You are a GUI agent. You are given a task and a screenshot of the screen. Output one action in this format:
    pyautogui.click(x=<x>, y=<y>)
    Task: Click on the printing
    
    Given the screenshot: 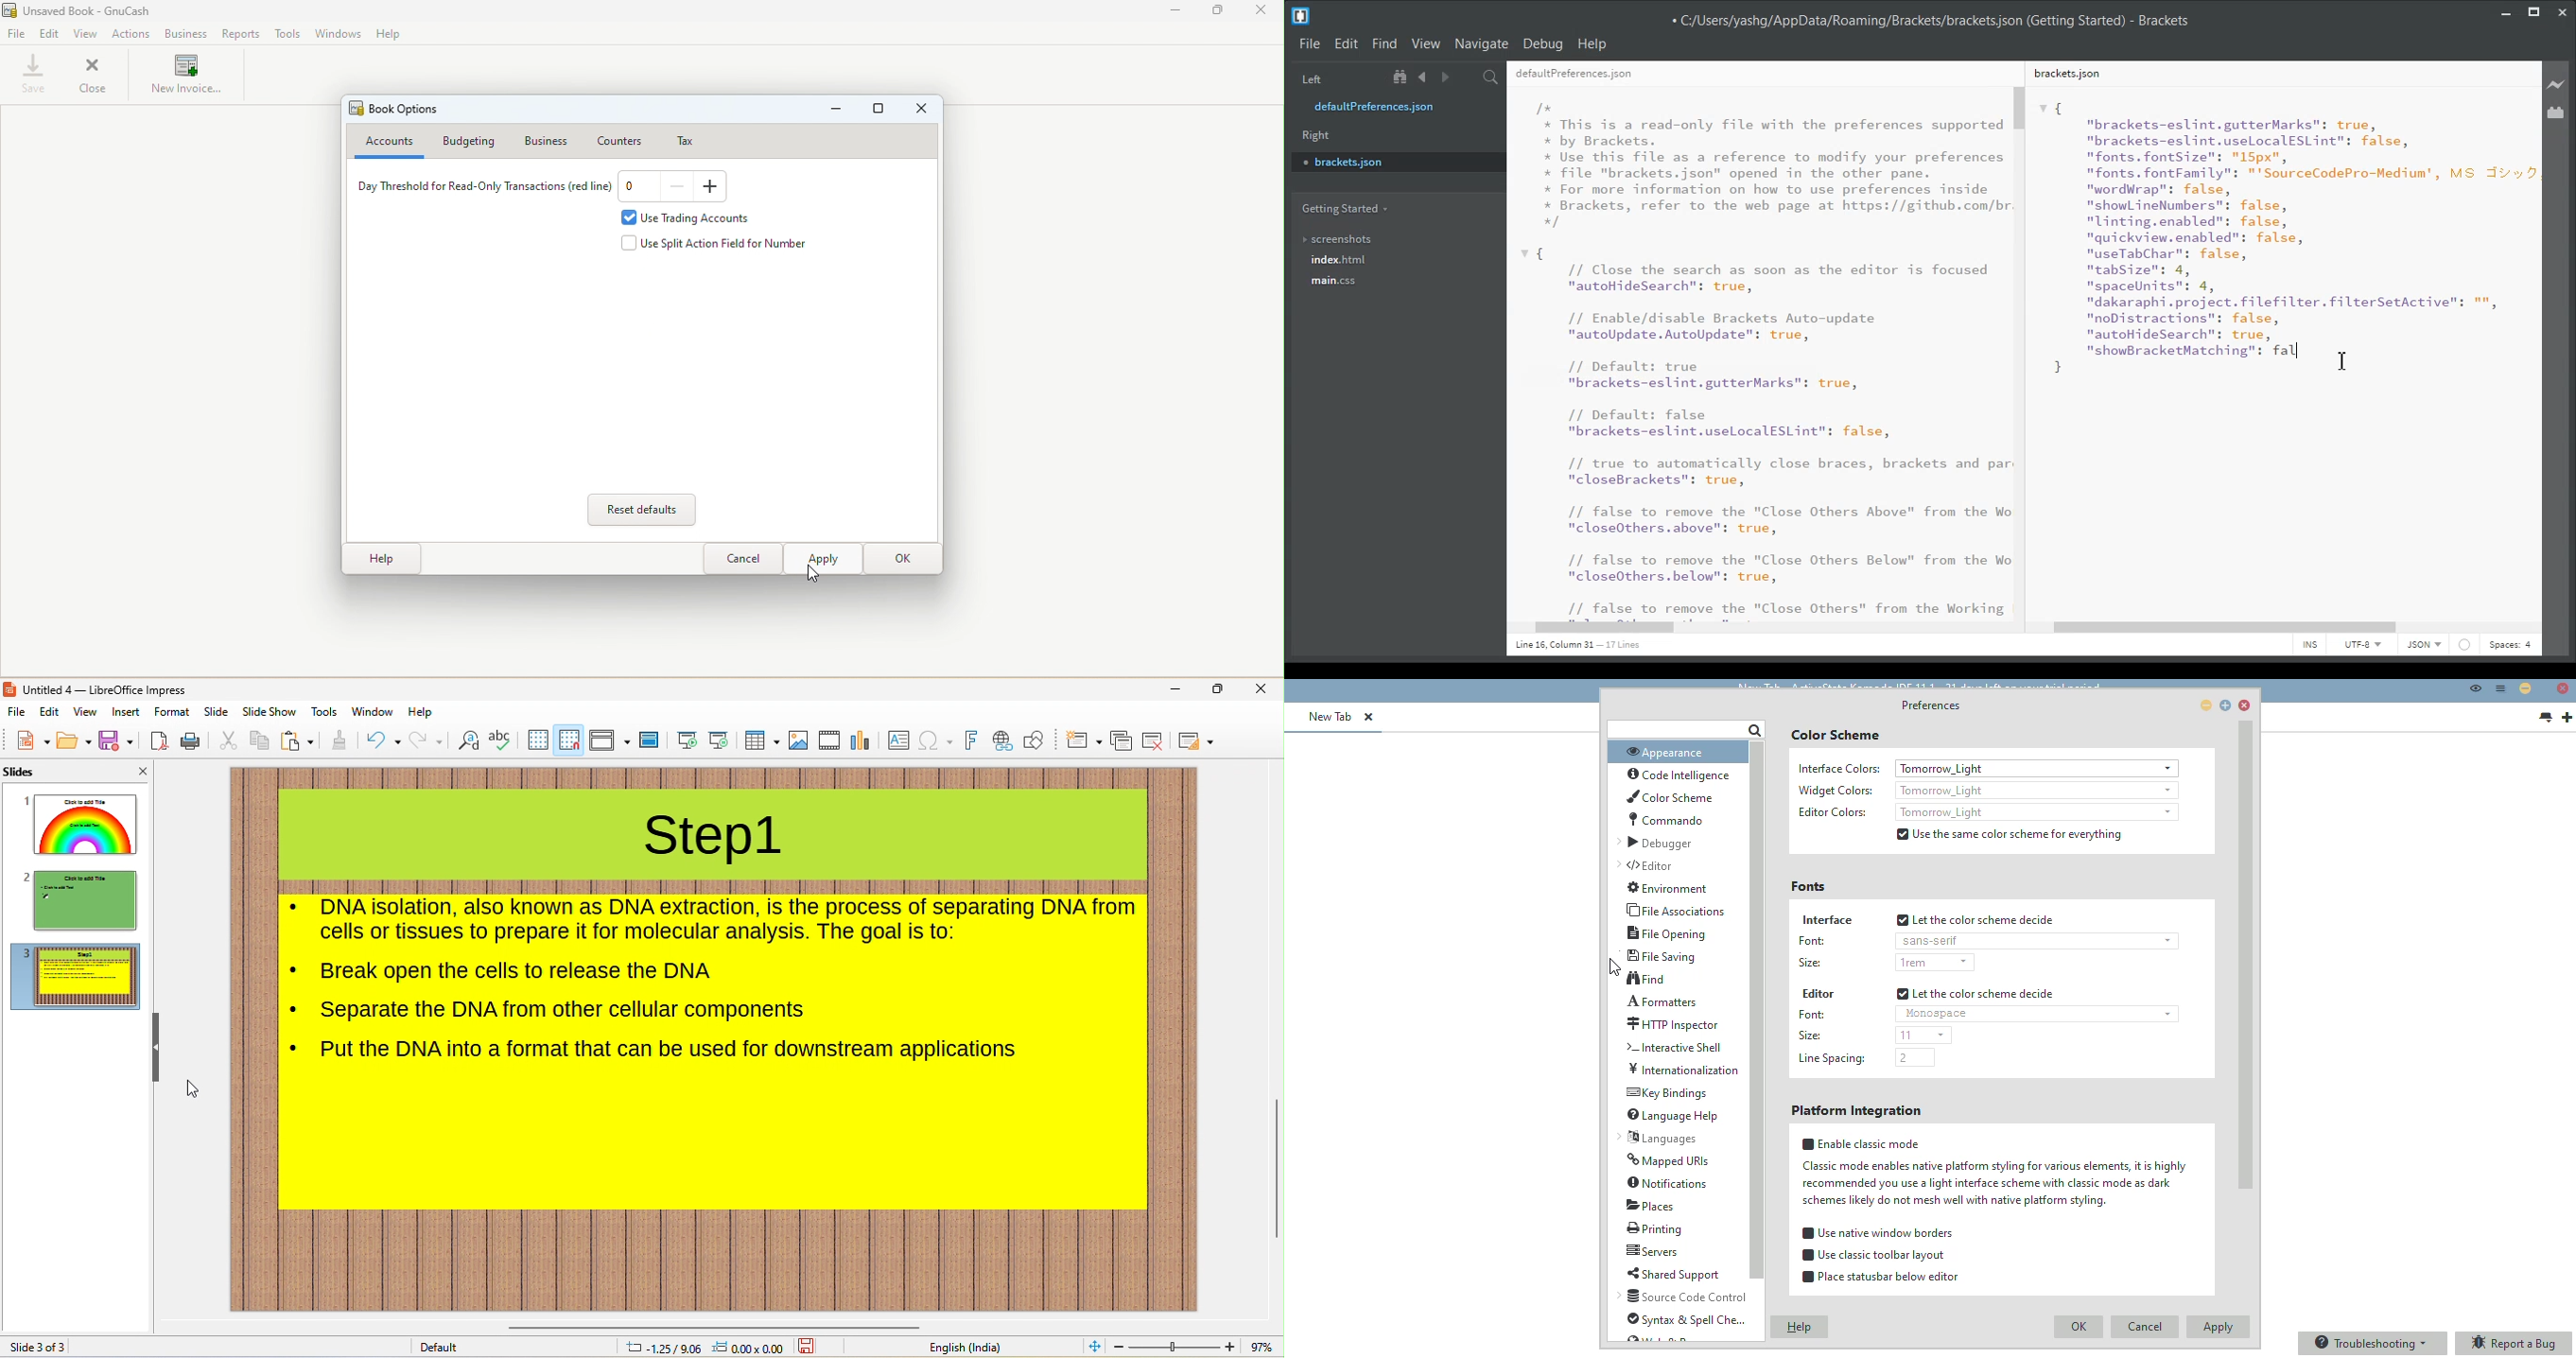 What is the action you would take?
    pyautogui.click(x=1656, y=1228)
    